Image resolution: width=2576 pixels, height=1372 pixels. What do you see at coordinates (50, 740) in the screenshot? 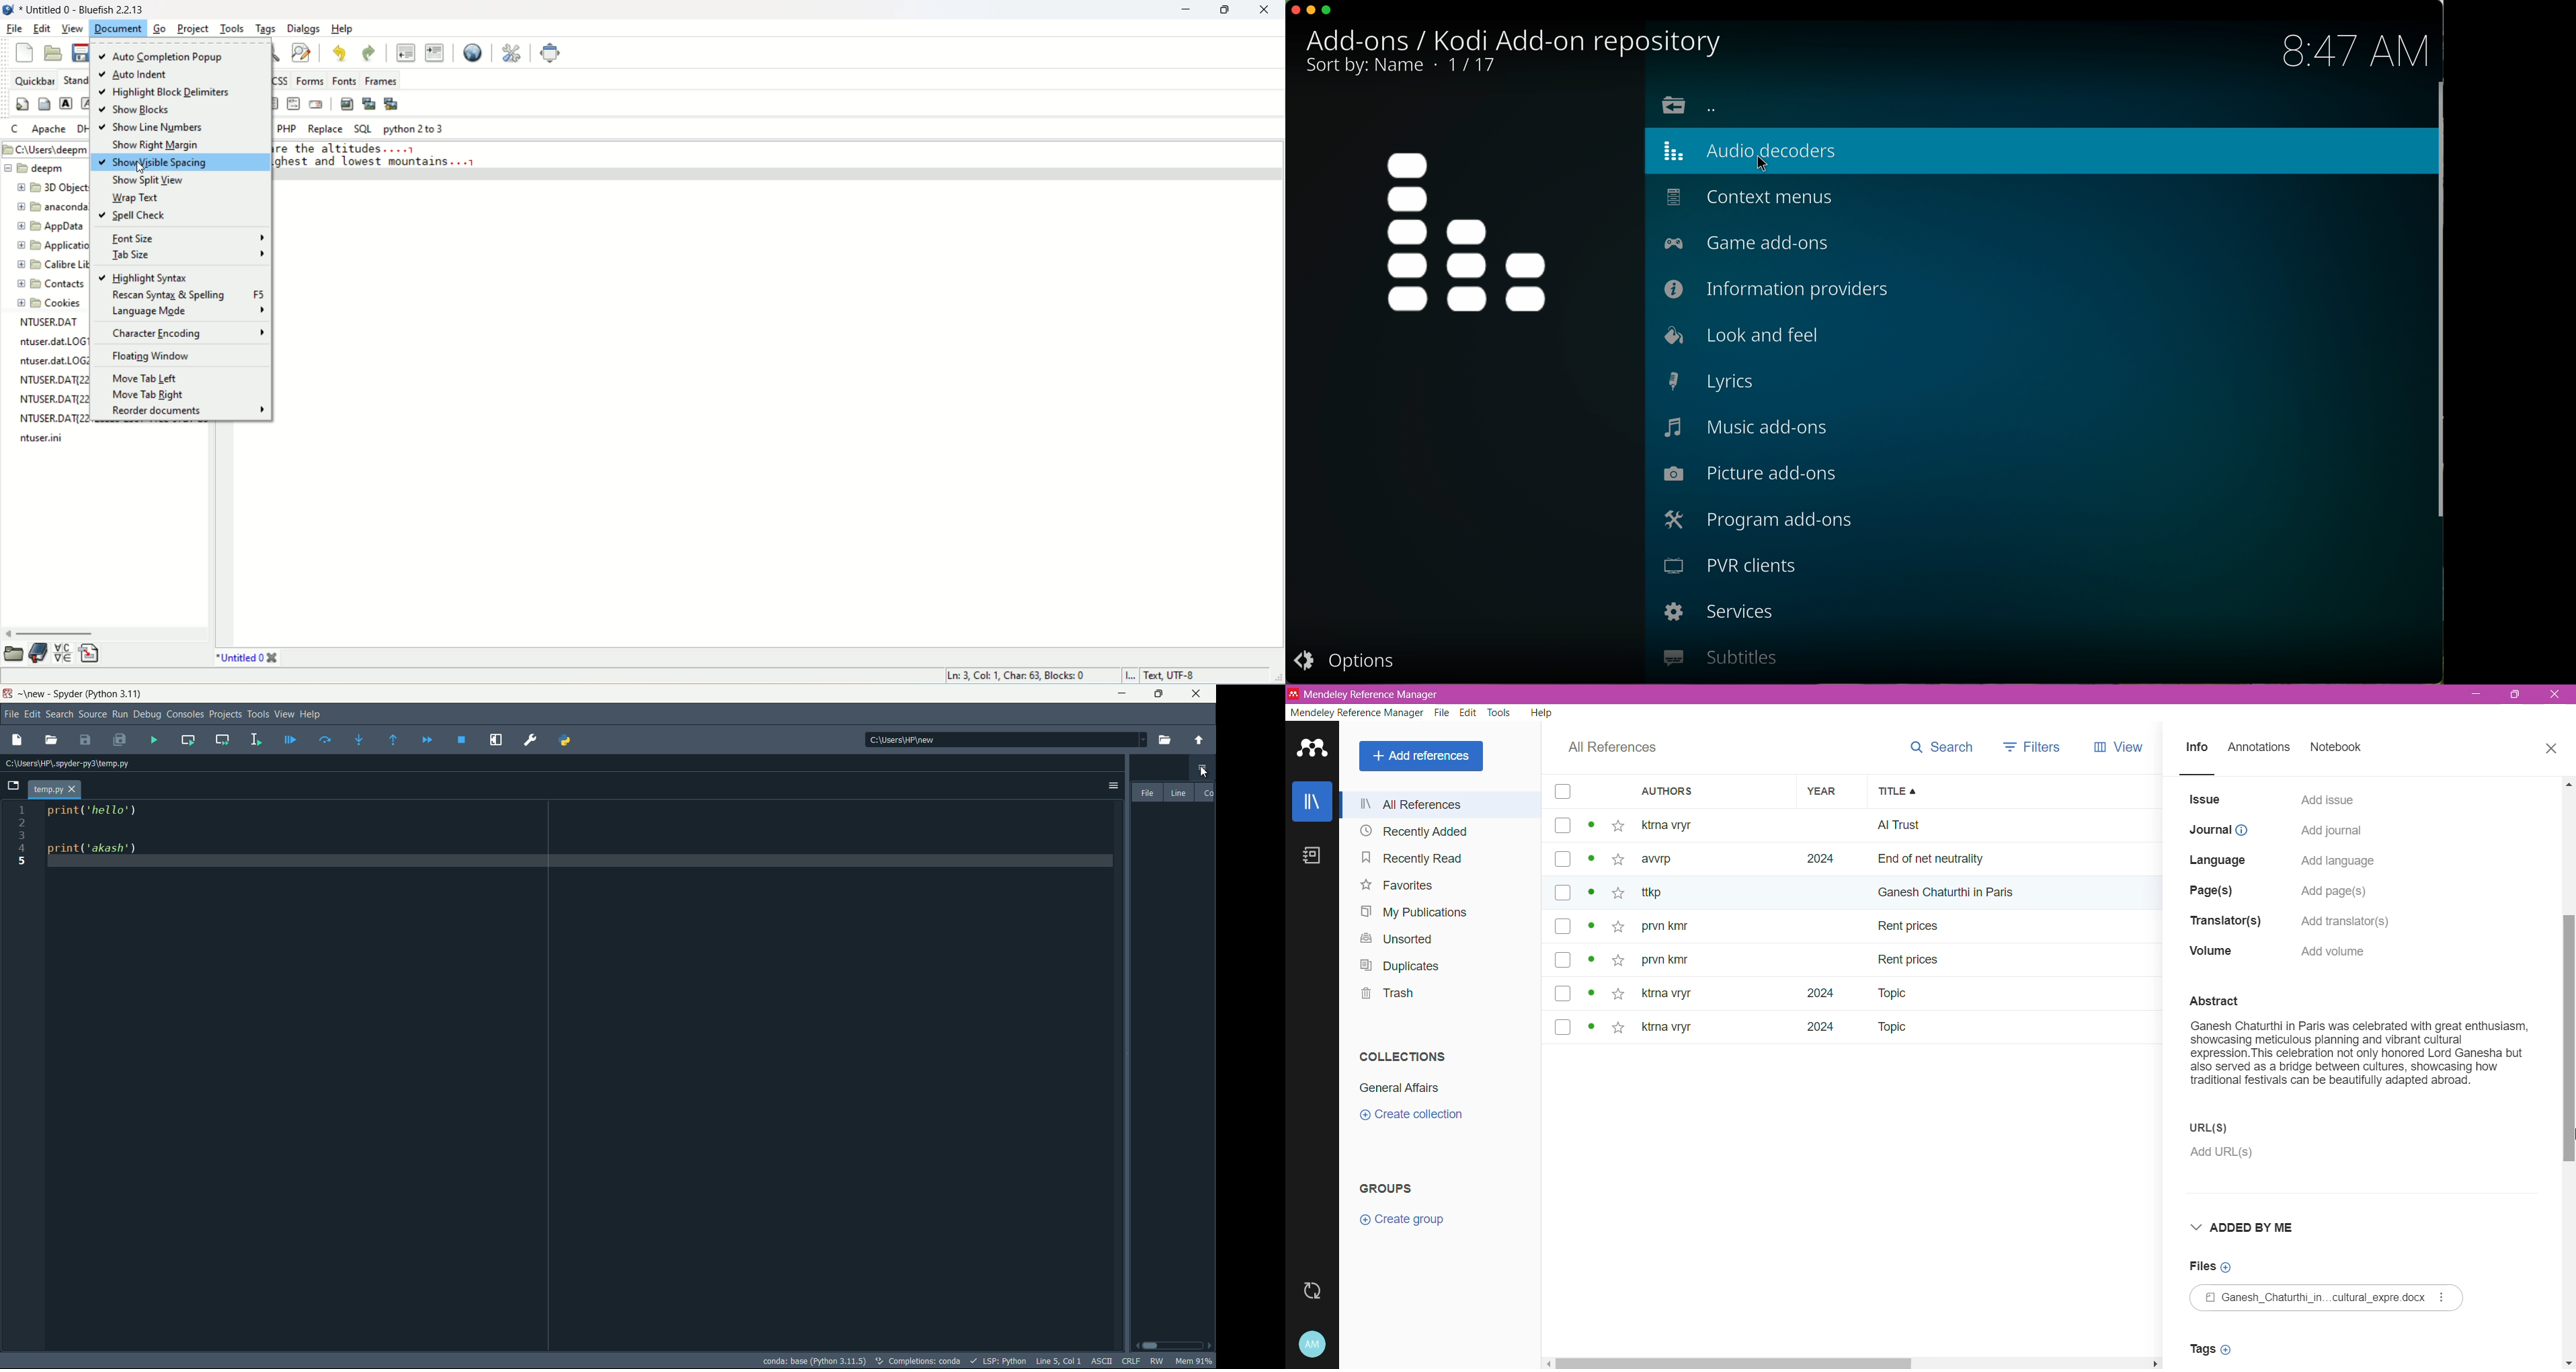
I see `open file` at bounding box center [50, 740].